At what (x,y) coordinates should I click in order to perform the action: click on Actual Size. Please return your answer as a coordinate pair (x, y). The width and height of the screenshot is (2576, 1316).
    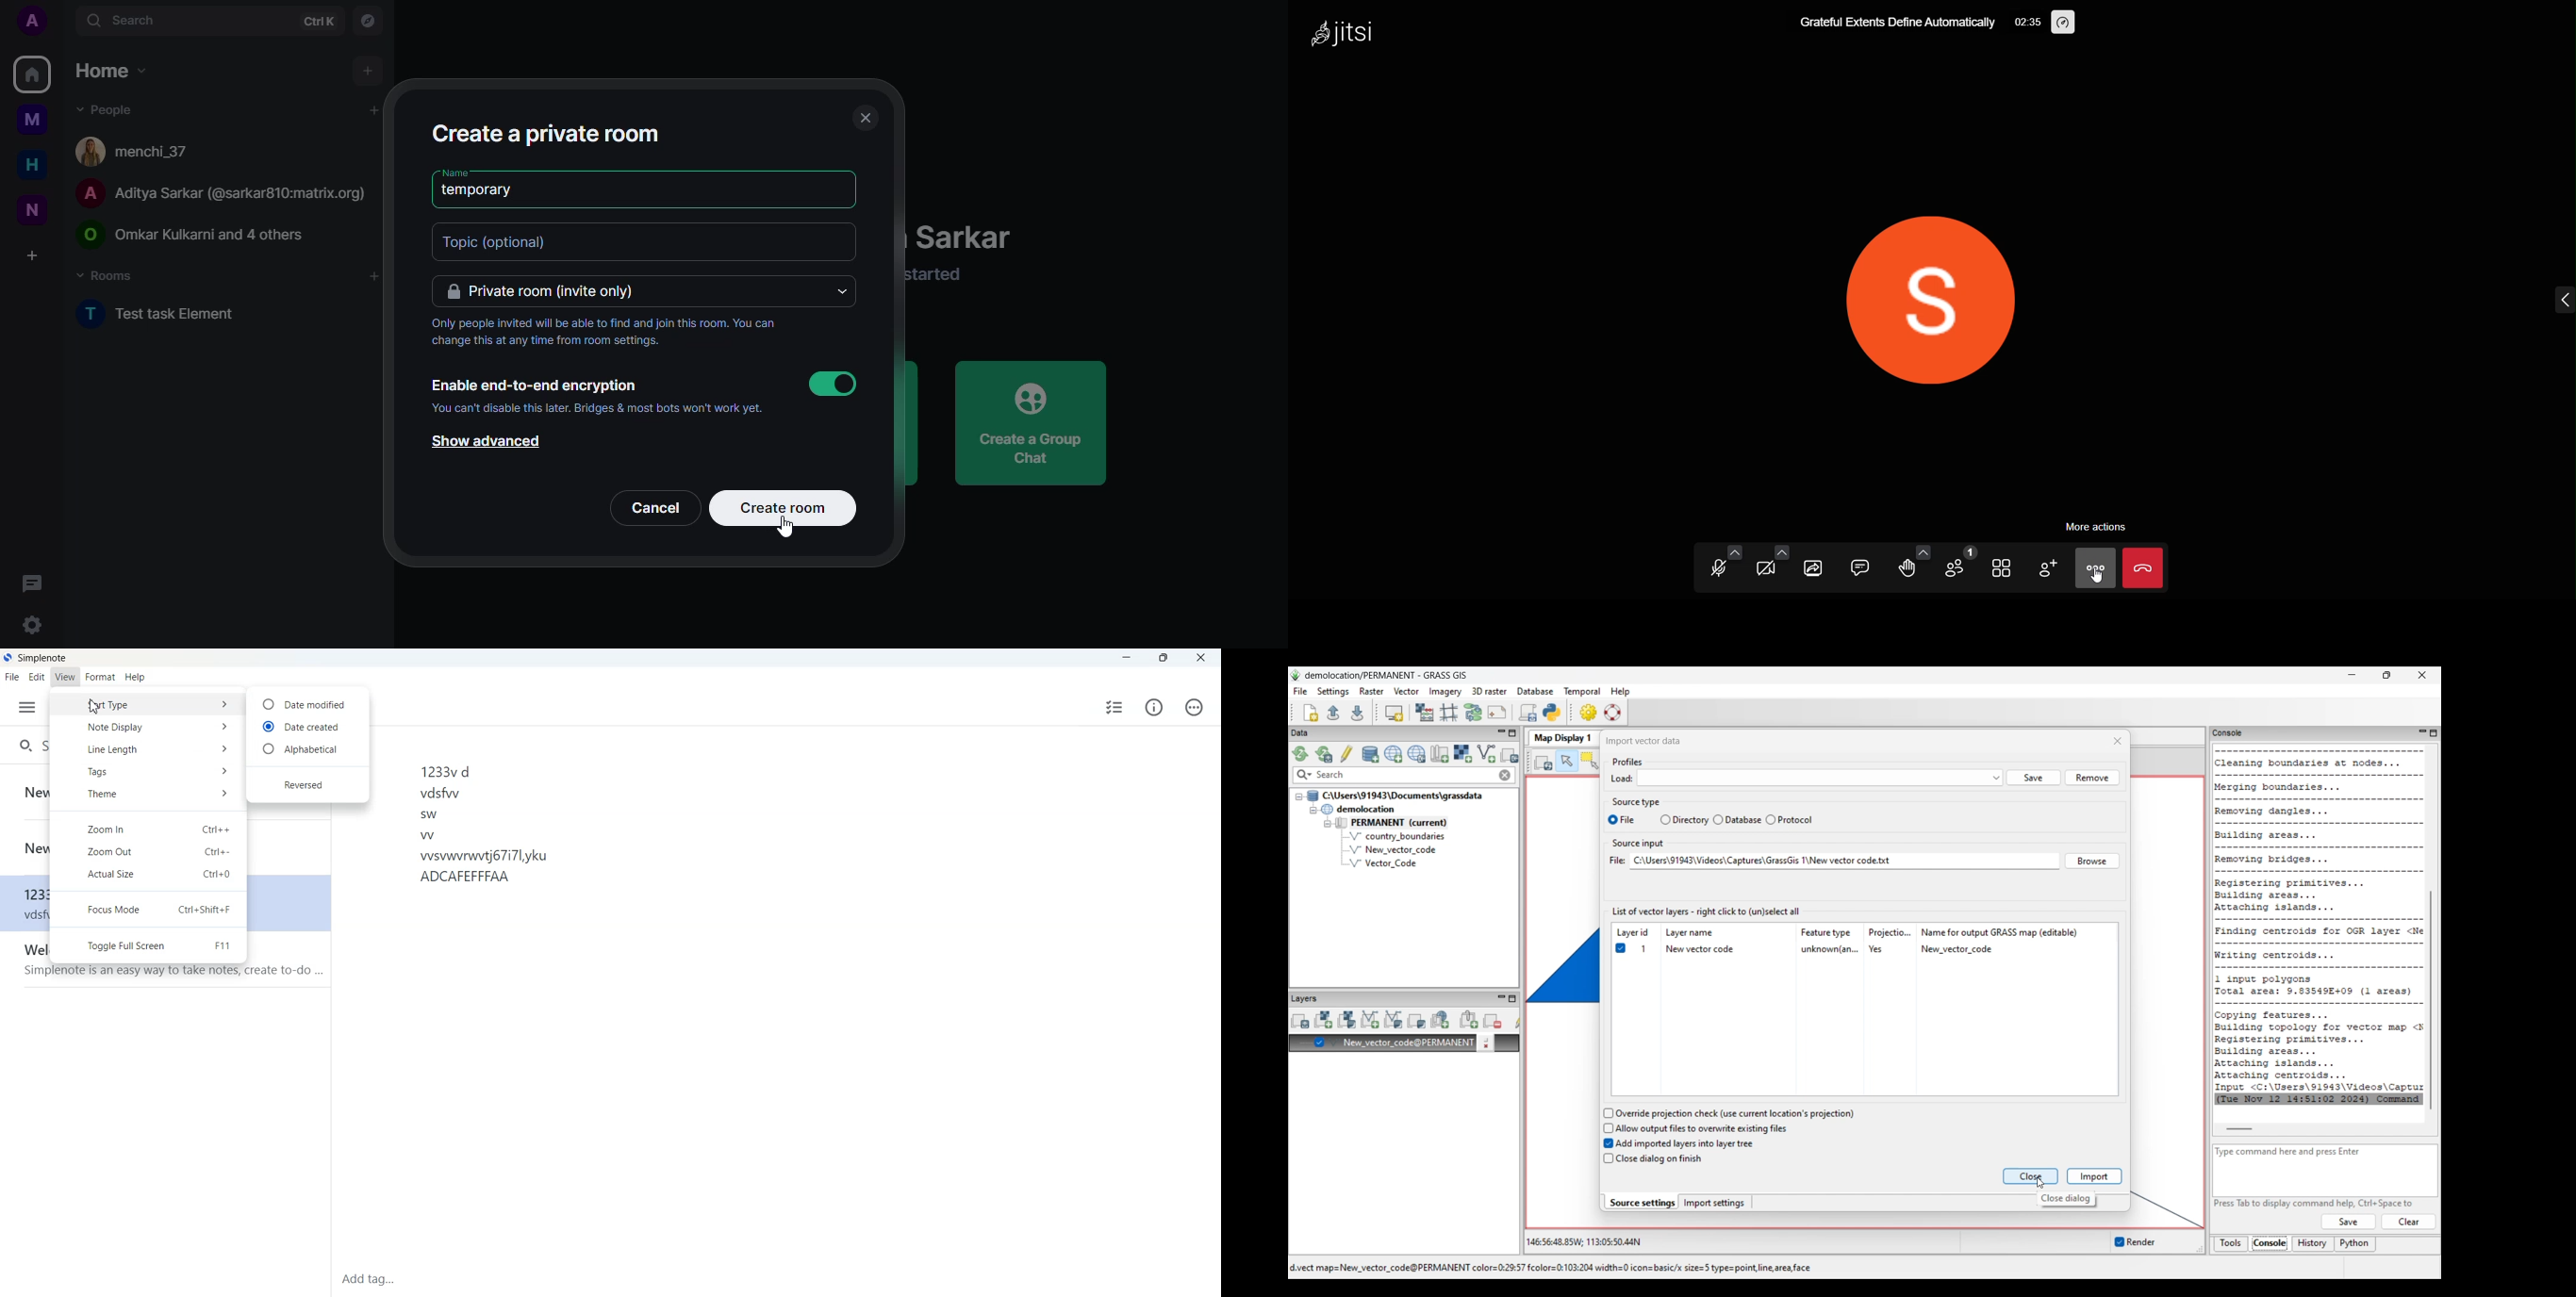
    Looking at the image, I should click on (148, 875).